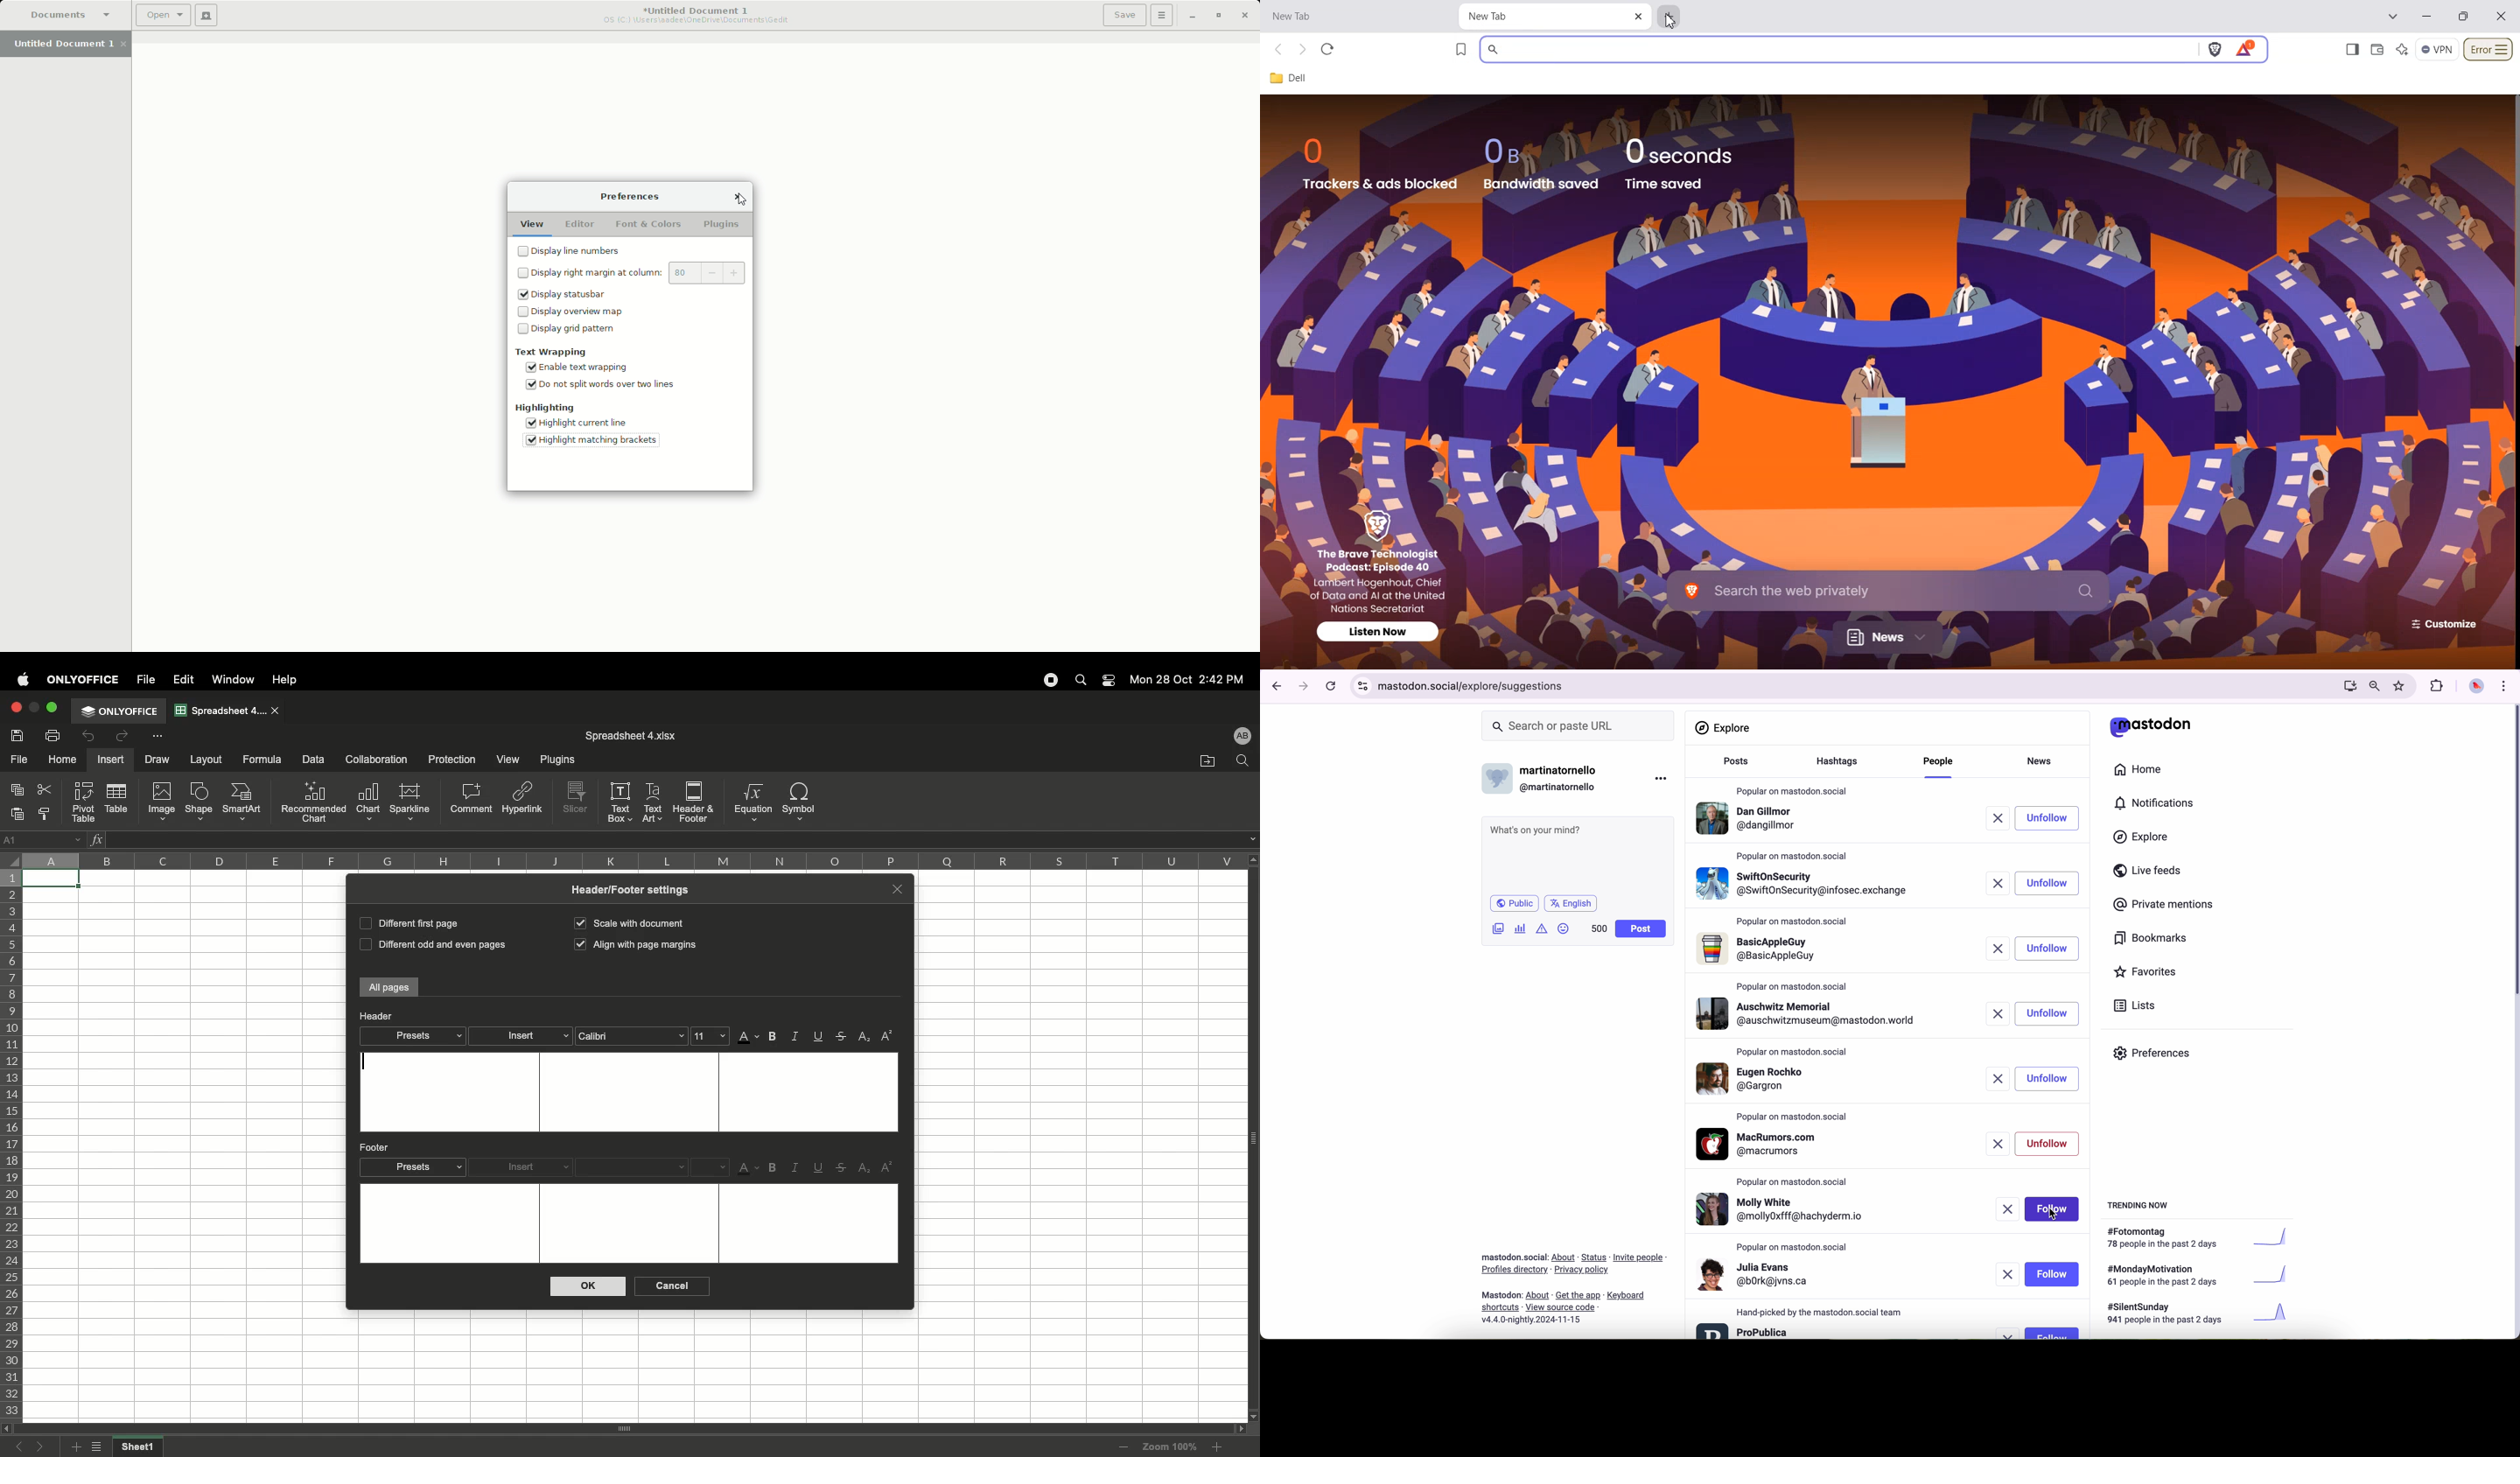 Image resolution: width=2520 pixels, height=1484 pixels. I want to click on Font style, so click(634, 1166).